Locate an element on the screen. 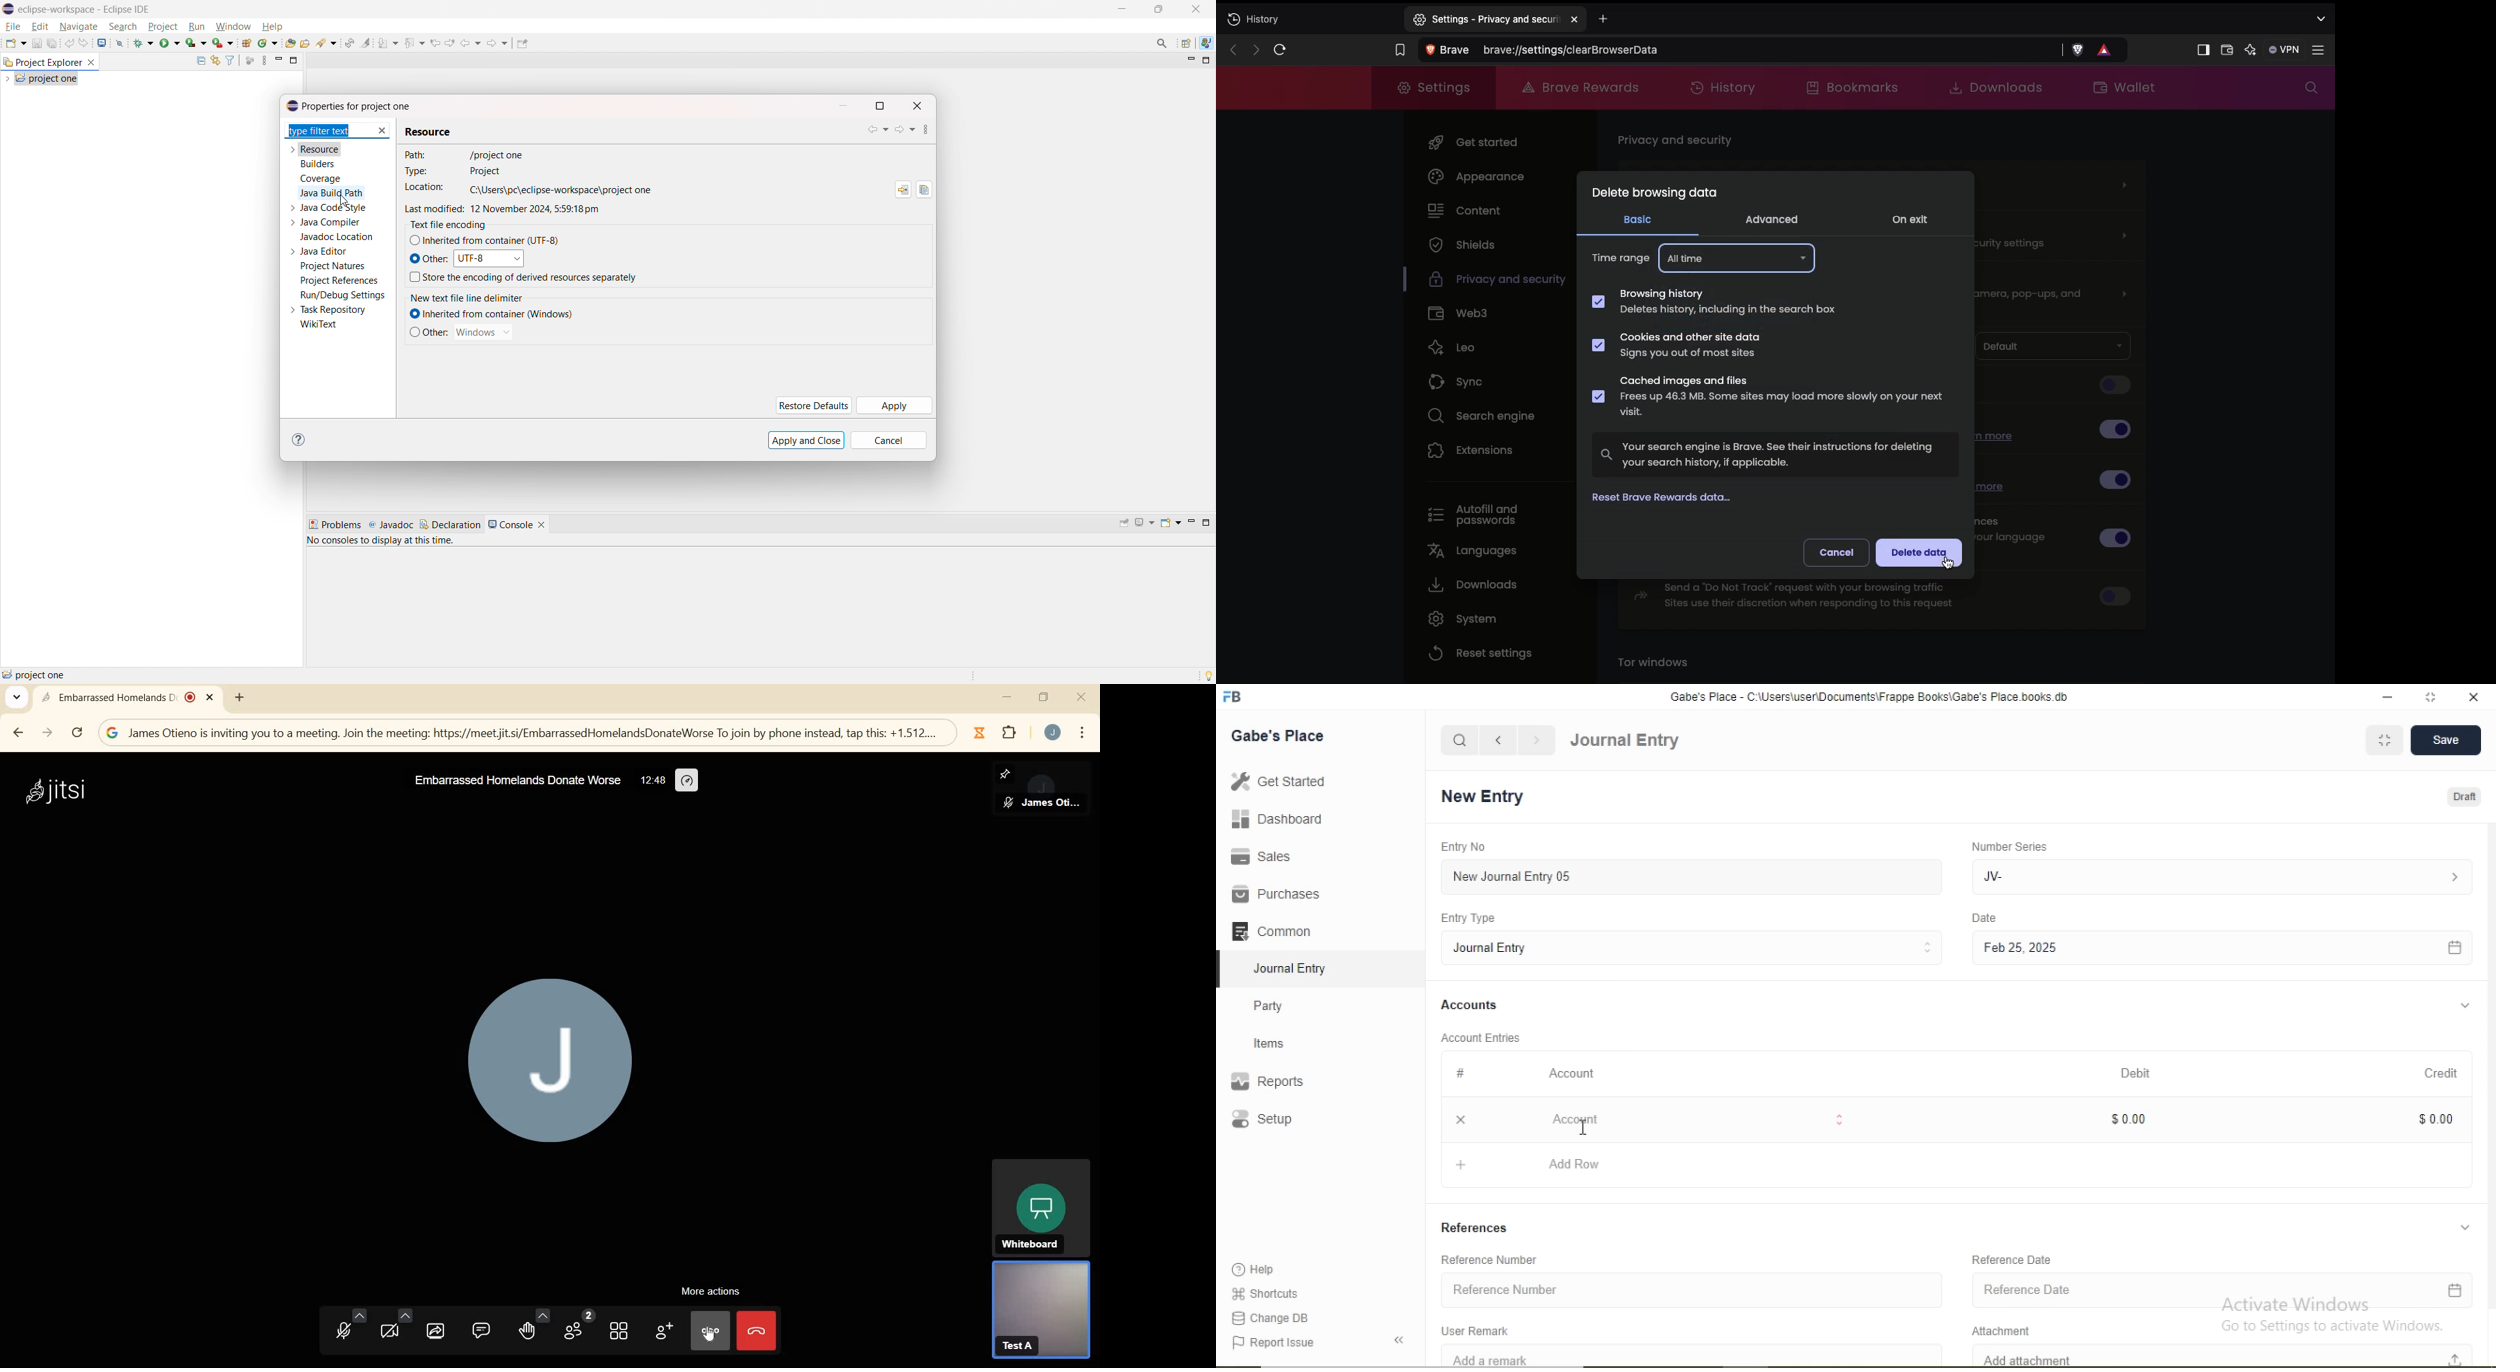 This screenshot has width=2520, height=1372. expand resource is located at coordinates (292, 150).